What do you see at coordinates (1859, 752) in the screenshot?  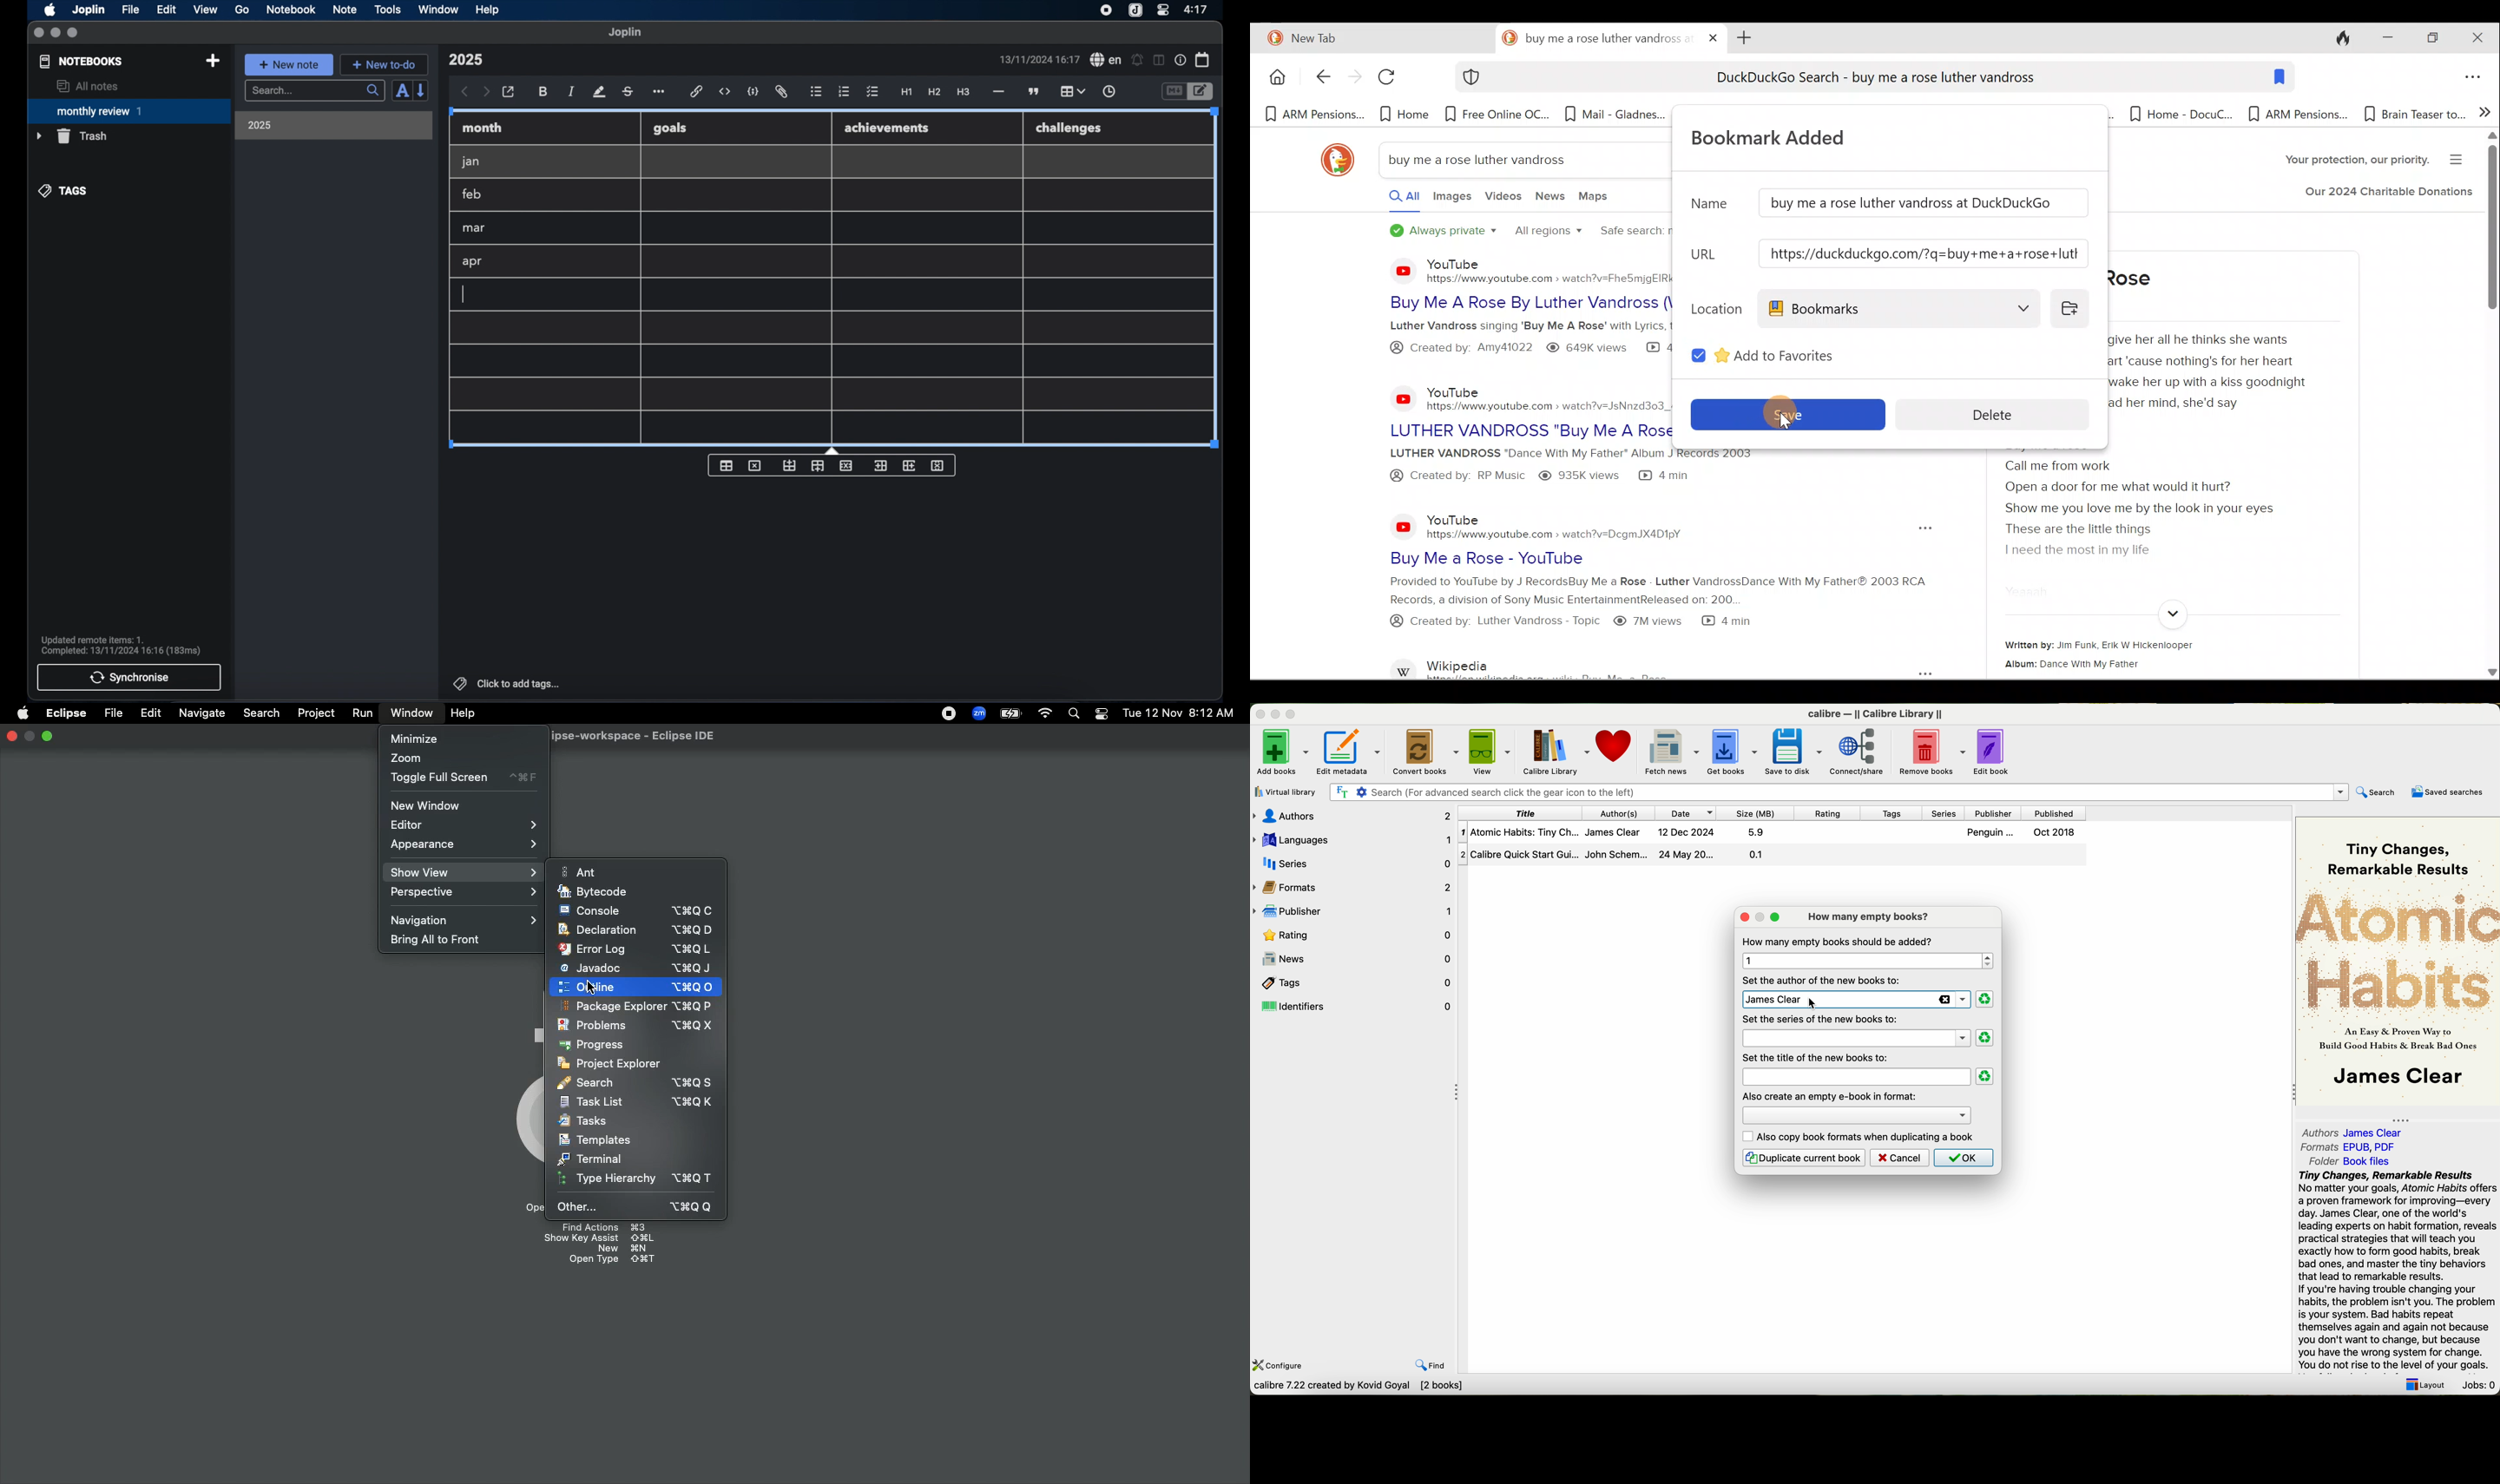 I see `connect/share` at bounding box center [1859, 752].